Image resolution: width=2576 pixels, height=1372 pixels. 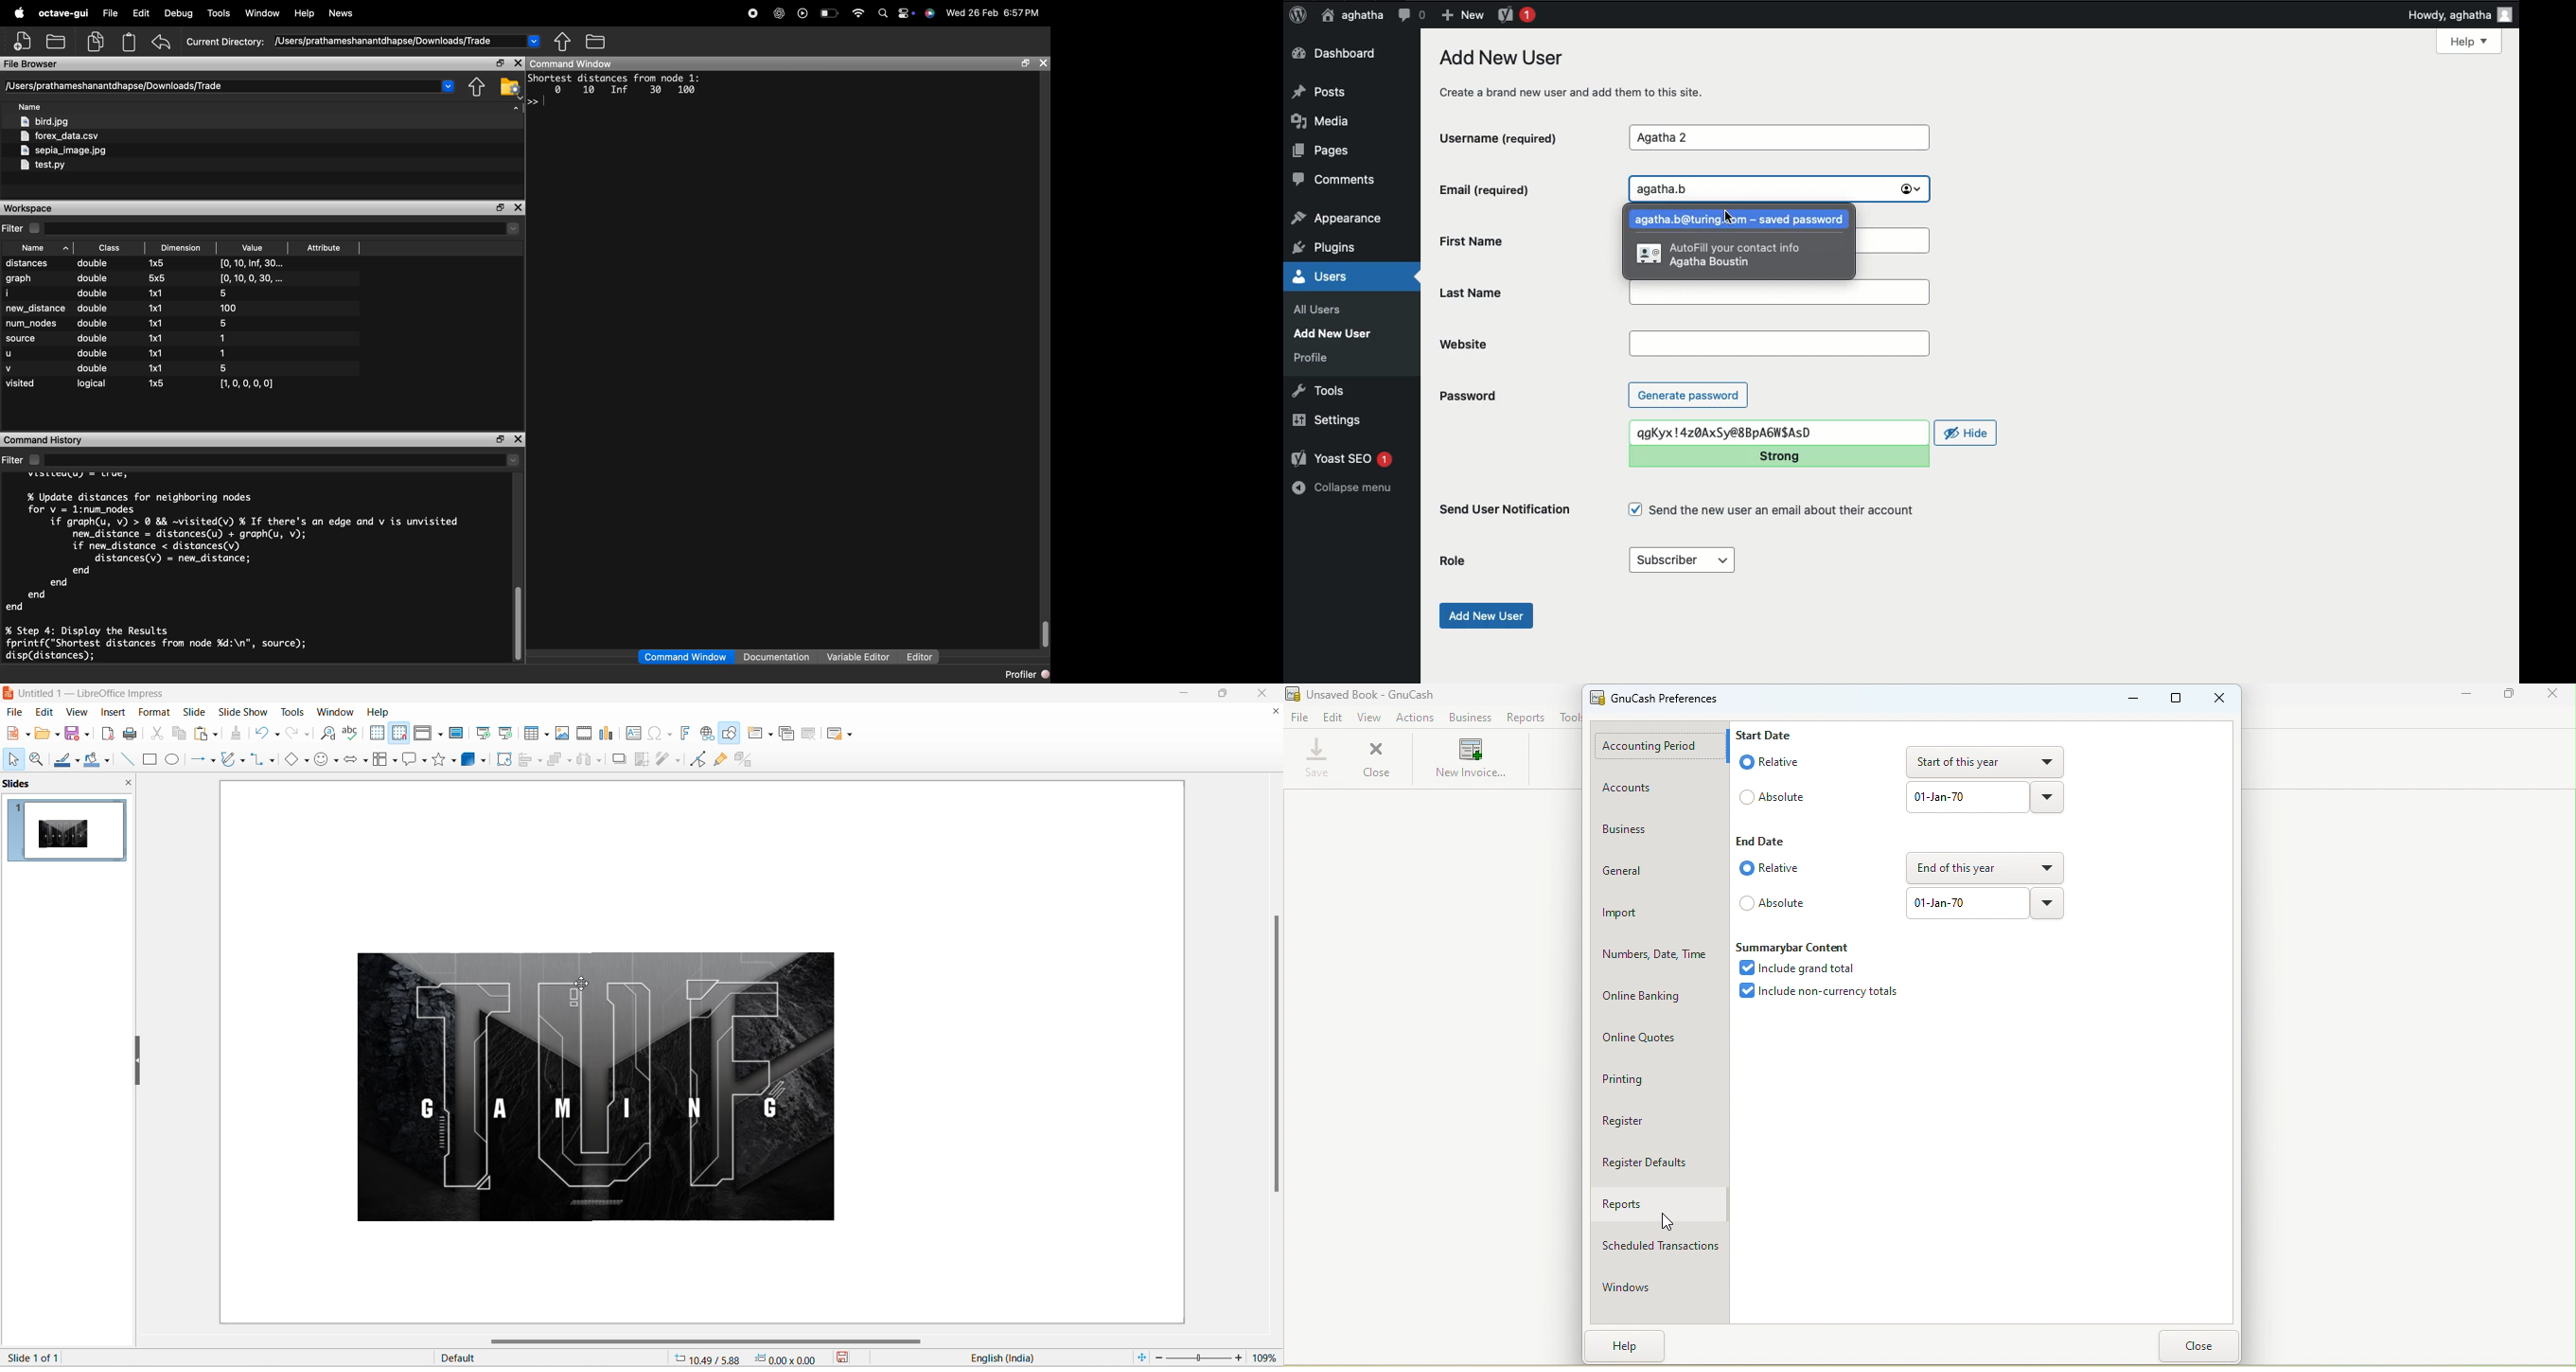 I want to click on horizontal scroll bar, so click(x=709, y=1342).